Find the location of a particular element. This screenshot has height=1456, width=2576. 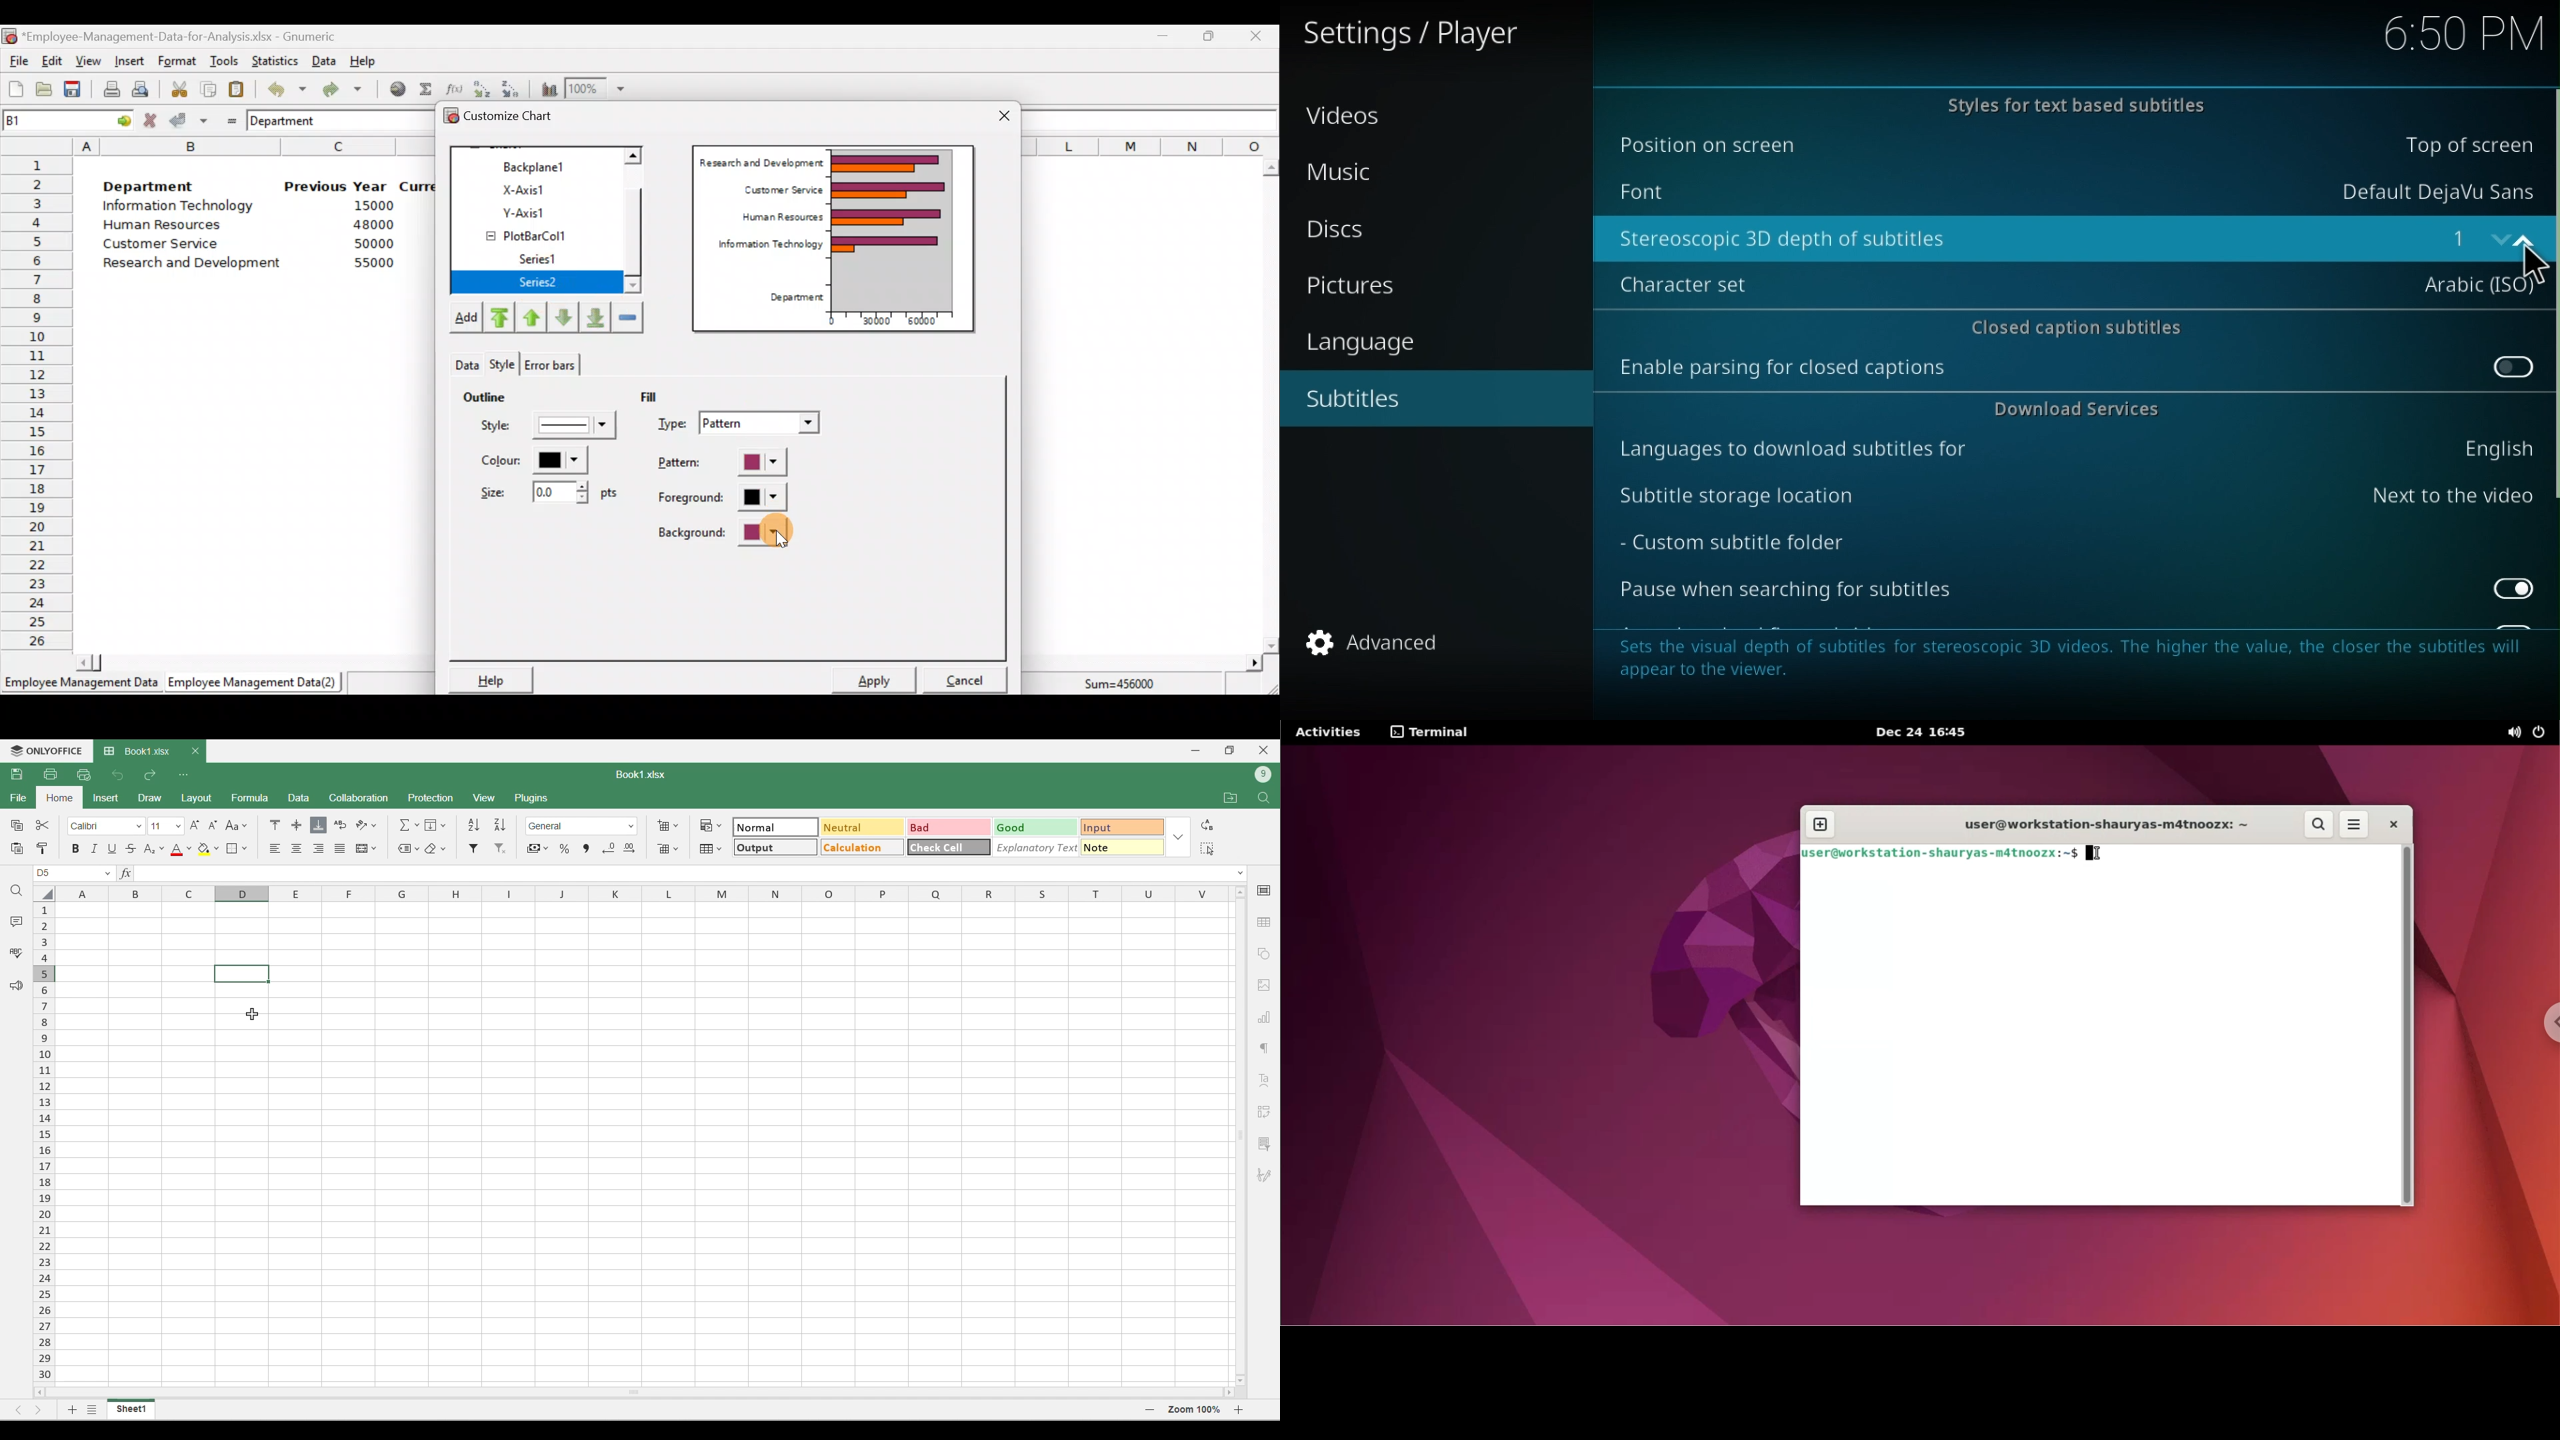

Insert shape is located at coordinates (1263, 954).